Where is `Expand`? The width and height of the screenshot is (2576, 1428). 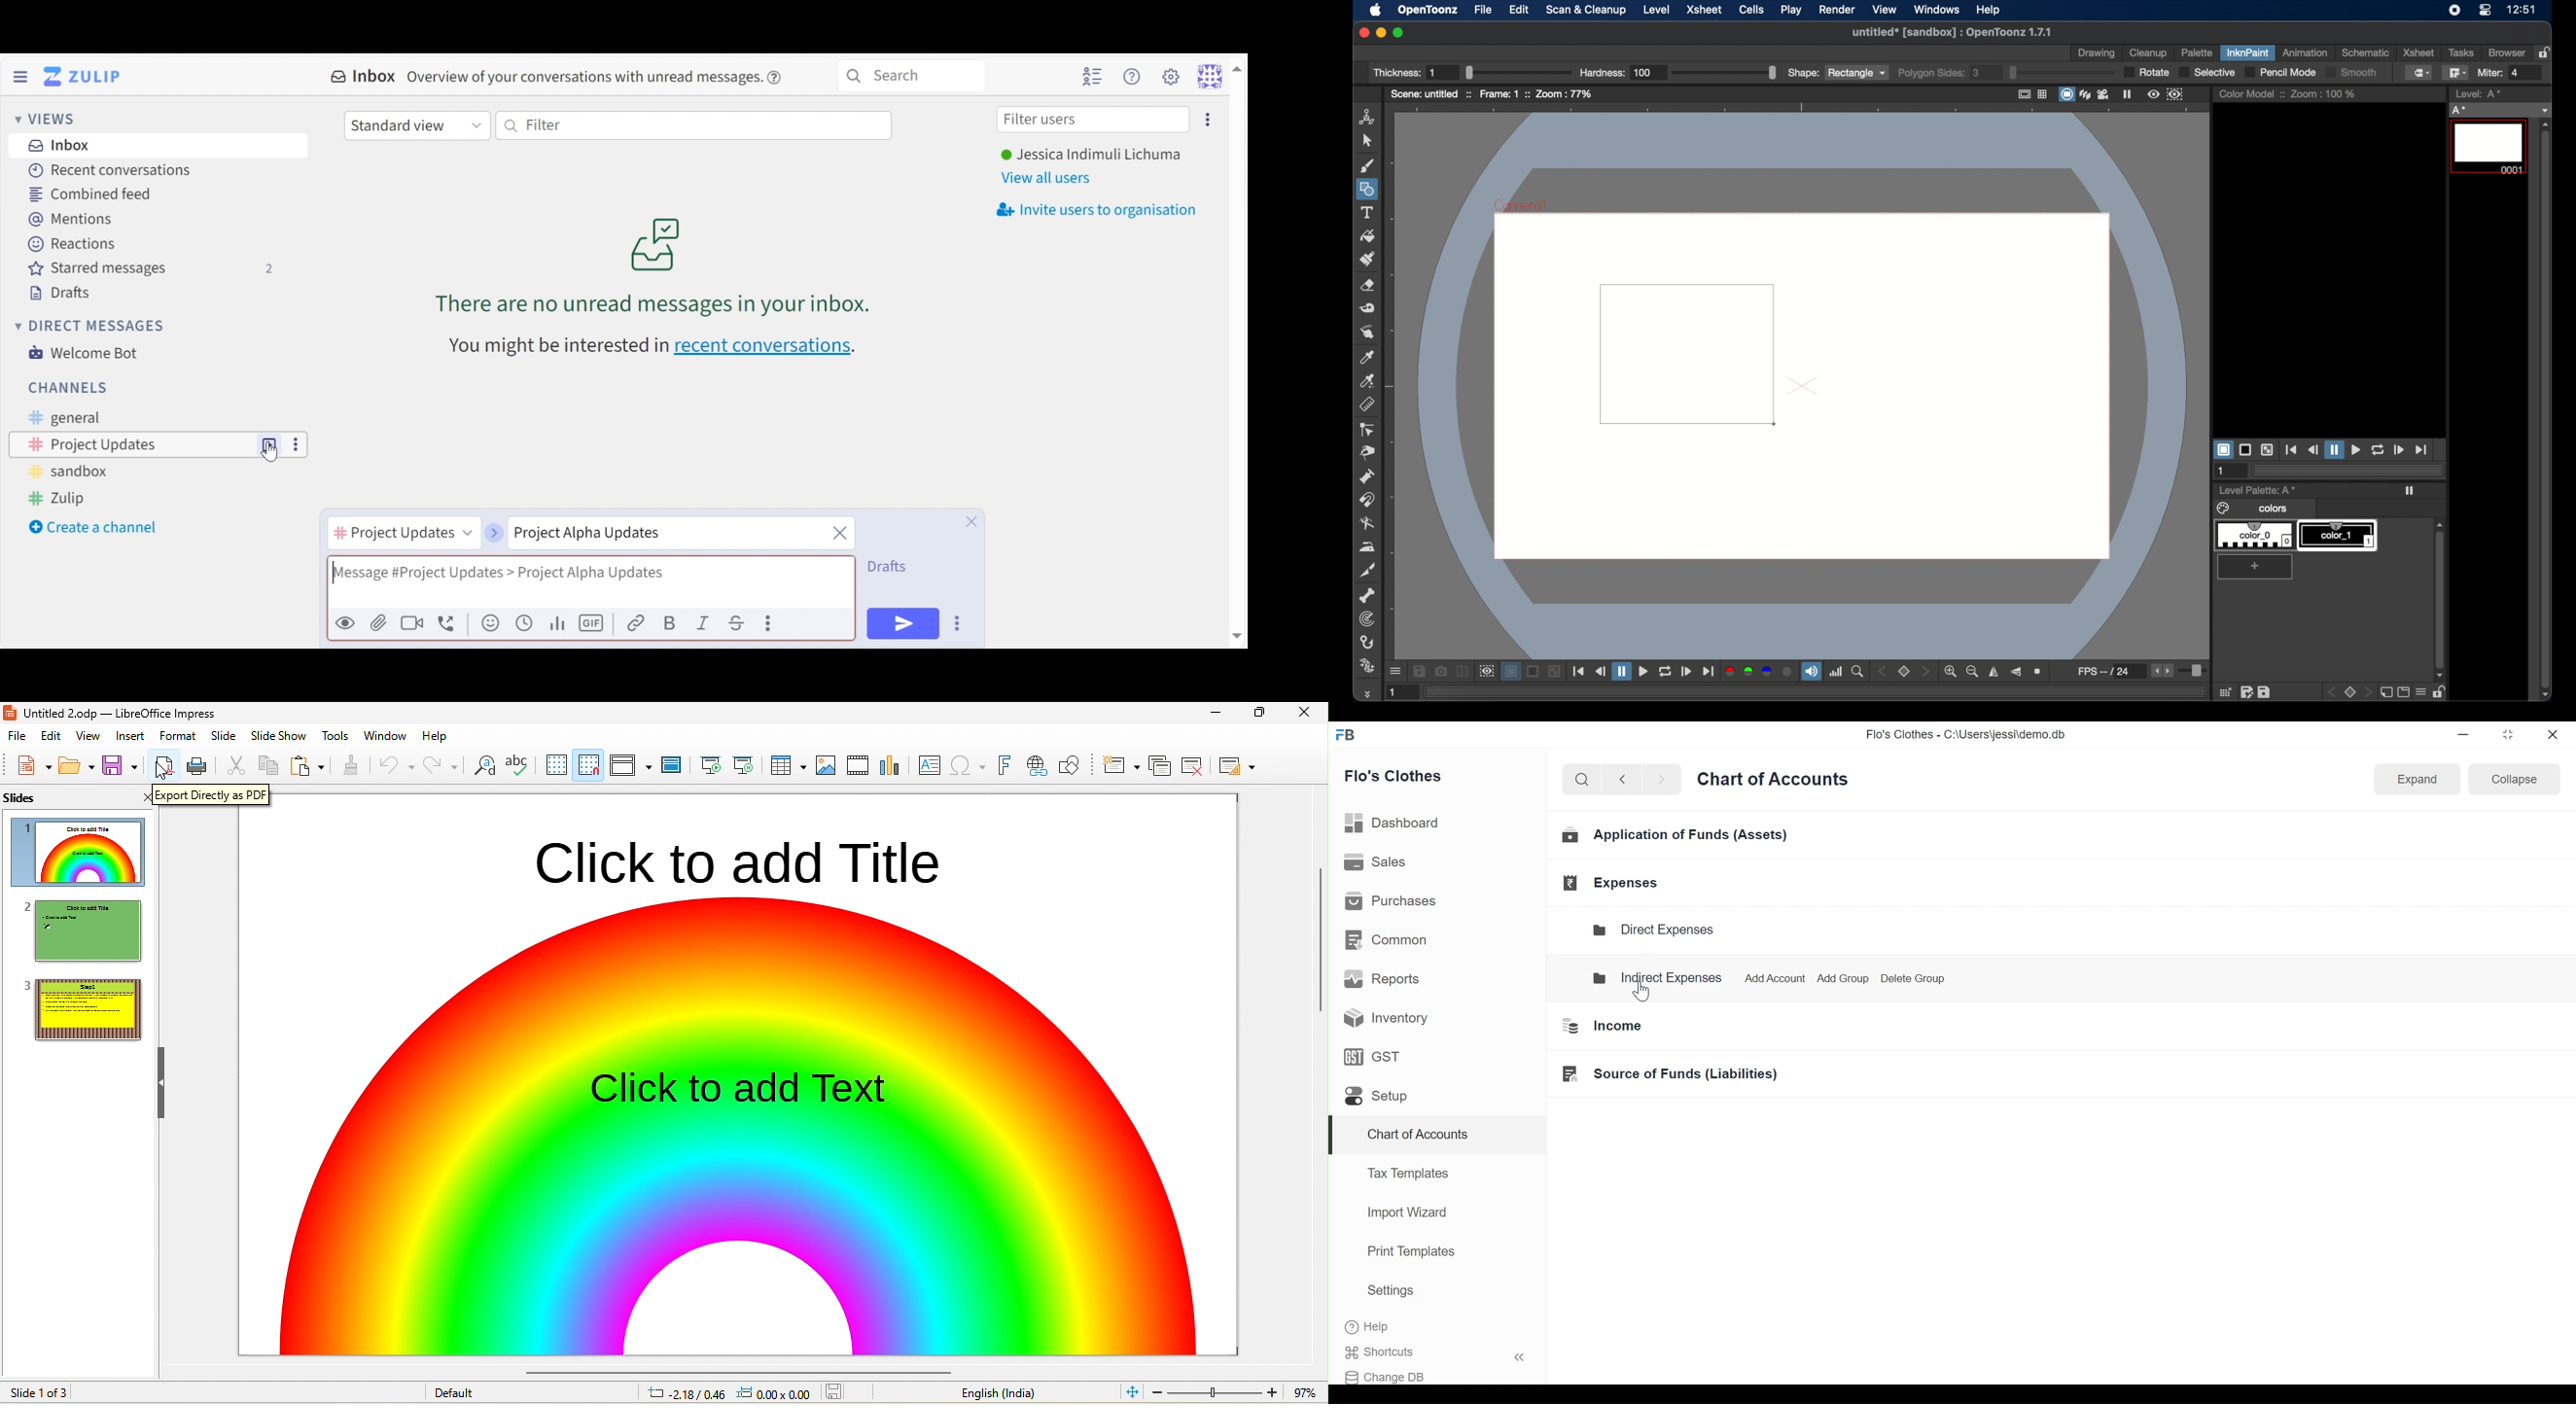 Expand is located at coordinates (2418, 780).